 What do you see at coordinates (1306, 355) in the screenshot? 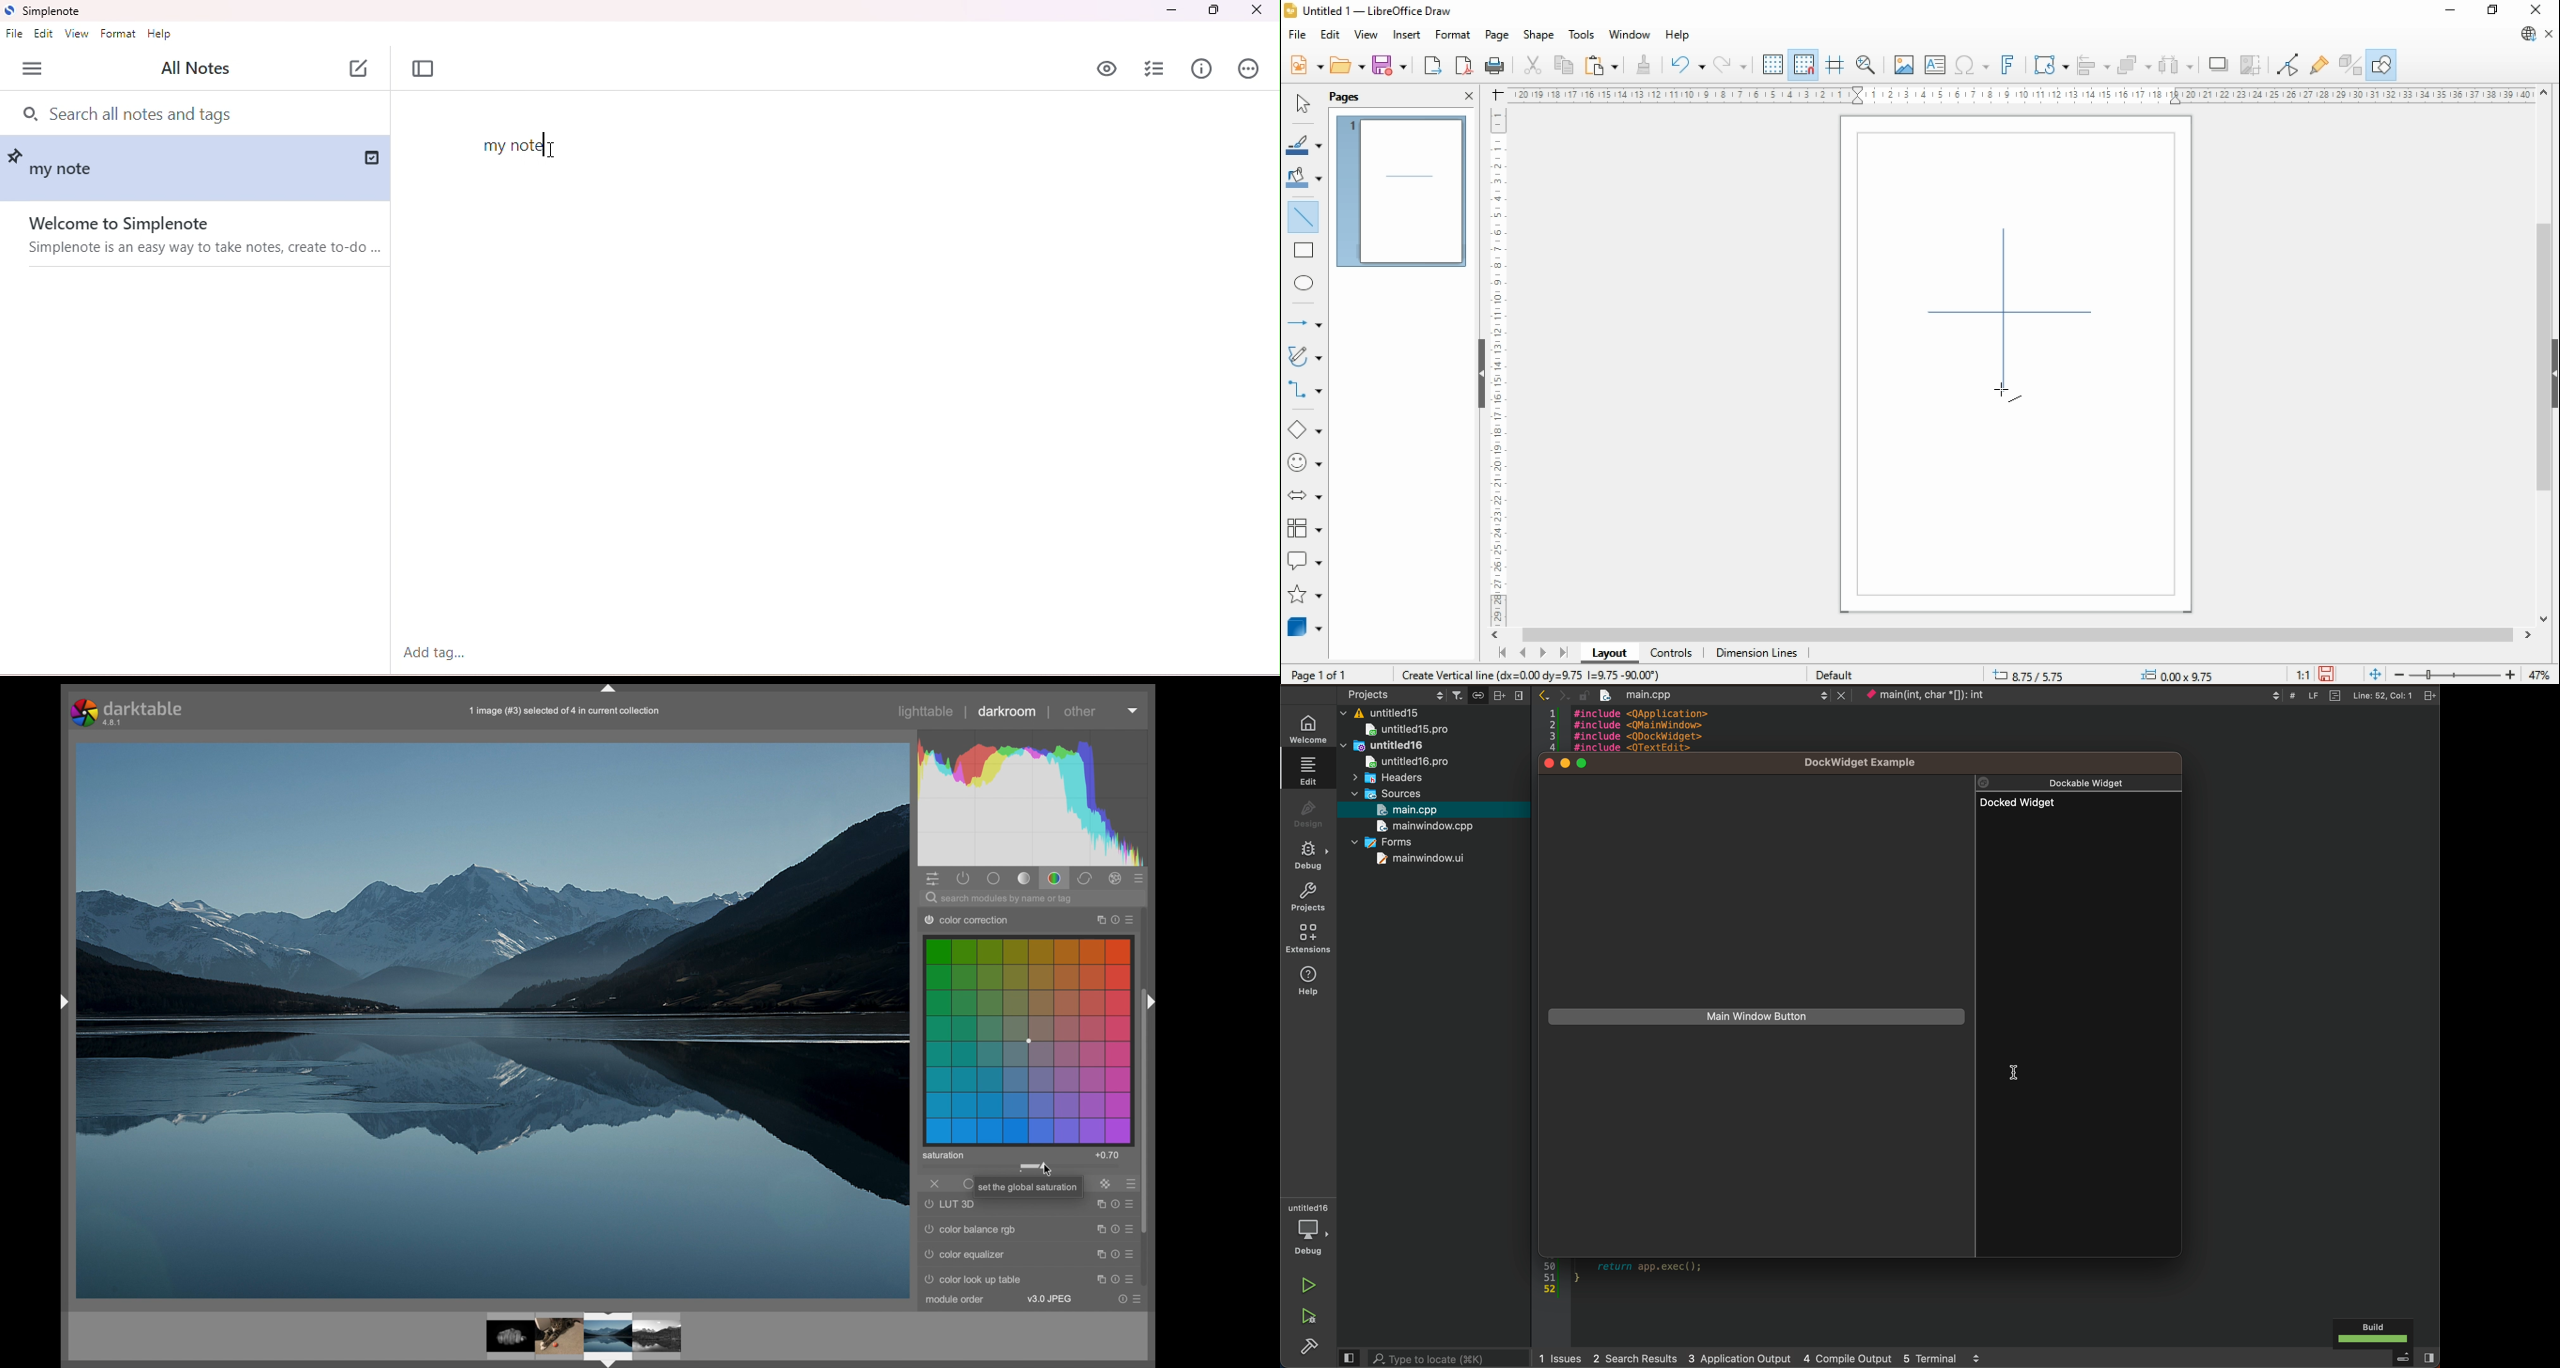
I see `curves and polygons` at bounding box center [1306, 355].